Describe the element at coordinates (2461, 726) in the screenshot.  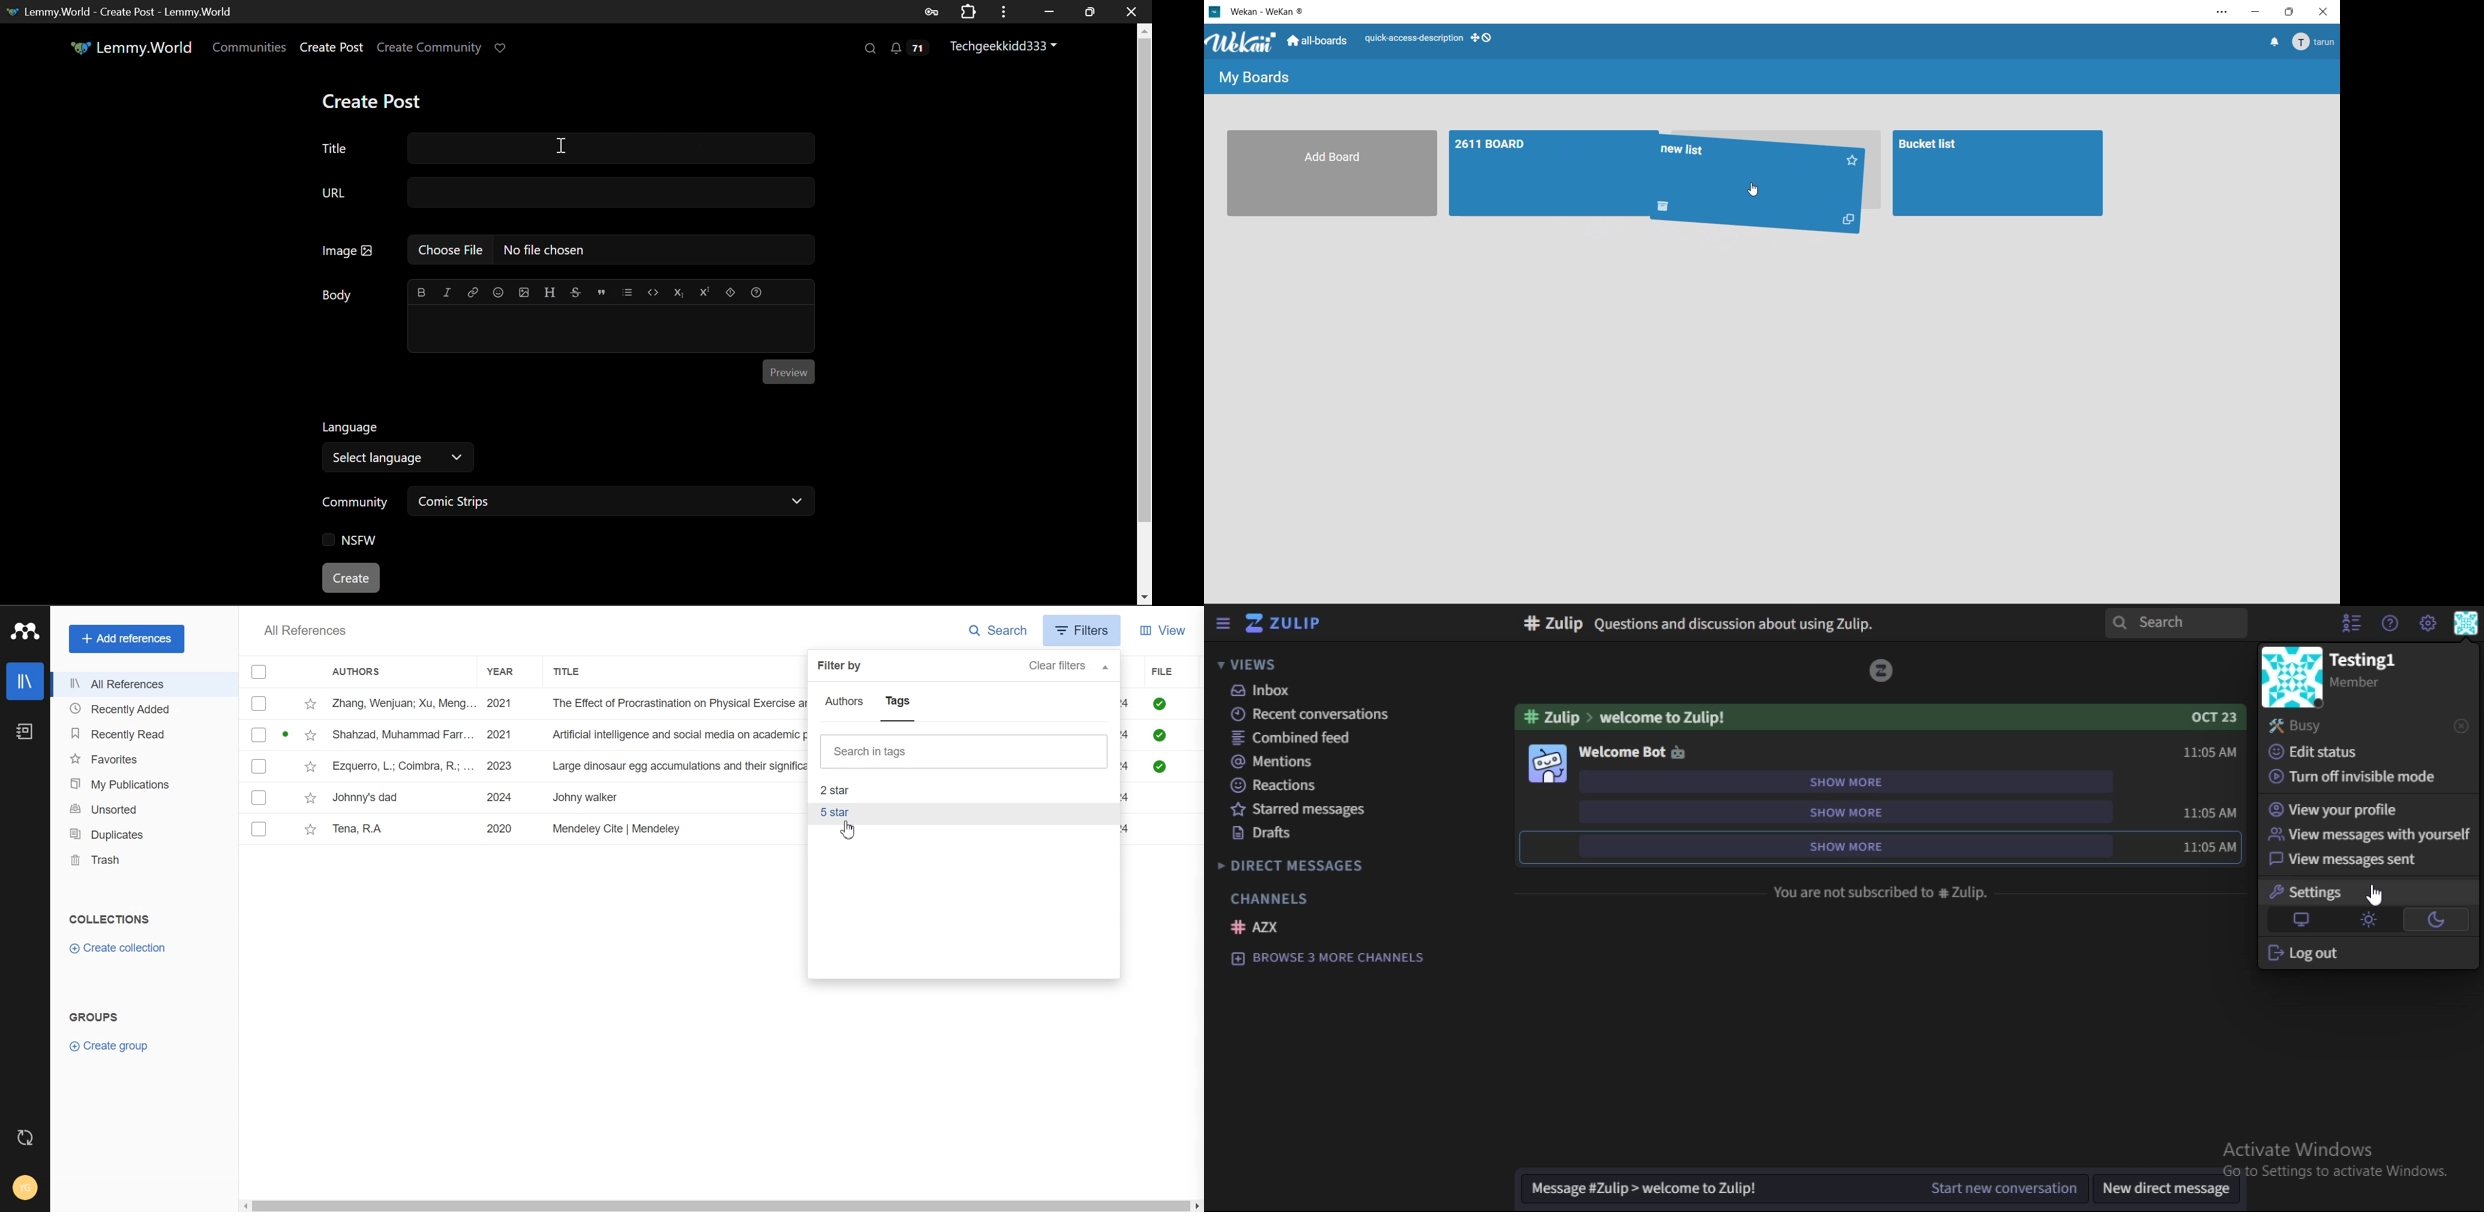
I see `Close` at that location.